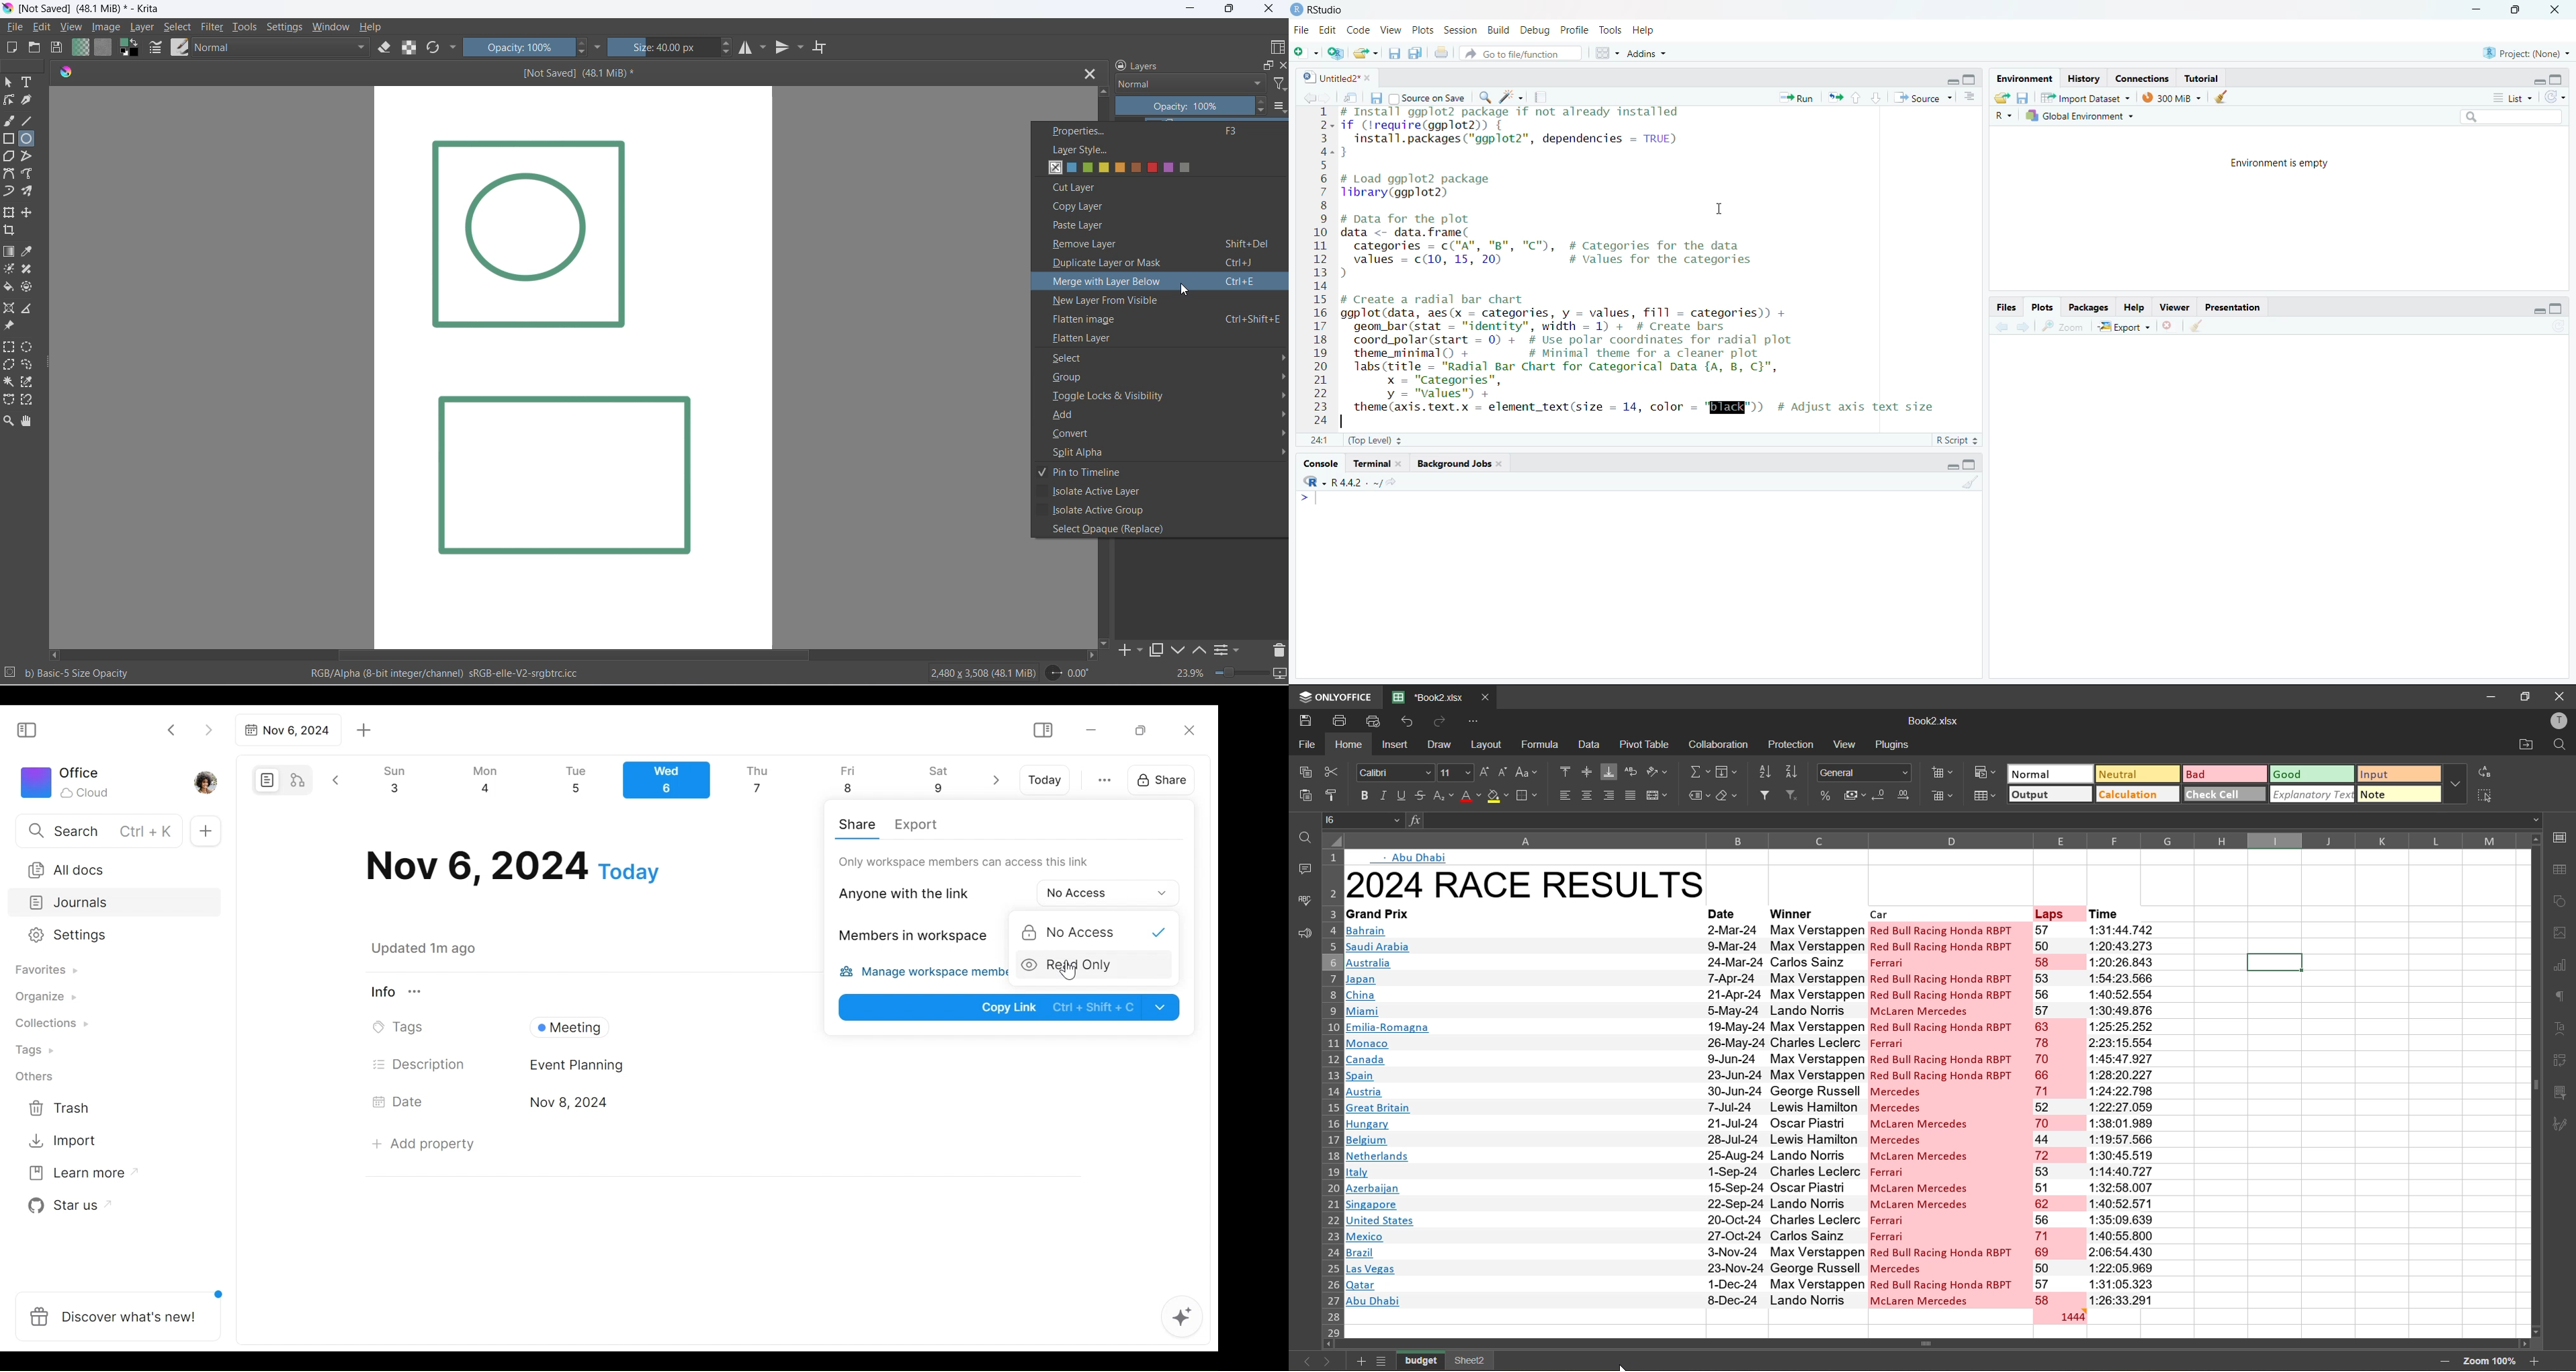 This screenshot has height=1372, width=2576. What do you see at coordinates (909, 937) in the screenshot?
I see `Members in workspace` at bounding box center [909, 937].